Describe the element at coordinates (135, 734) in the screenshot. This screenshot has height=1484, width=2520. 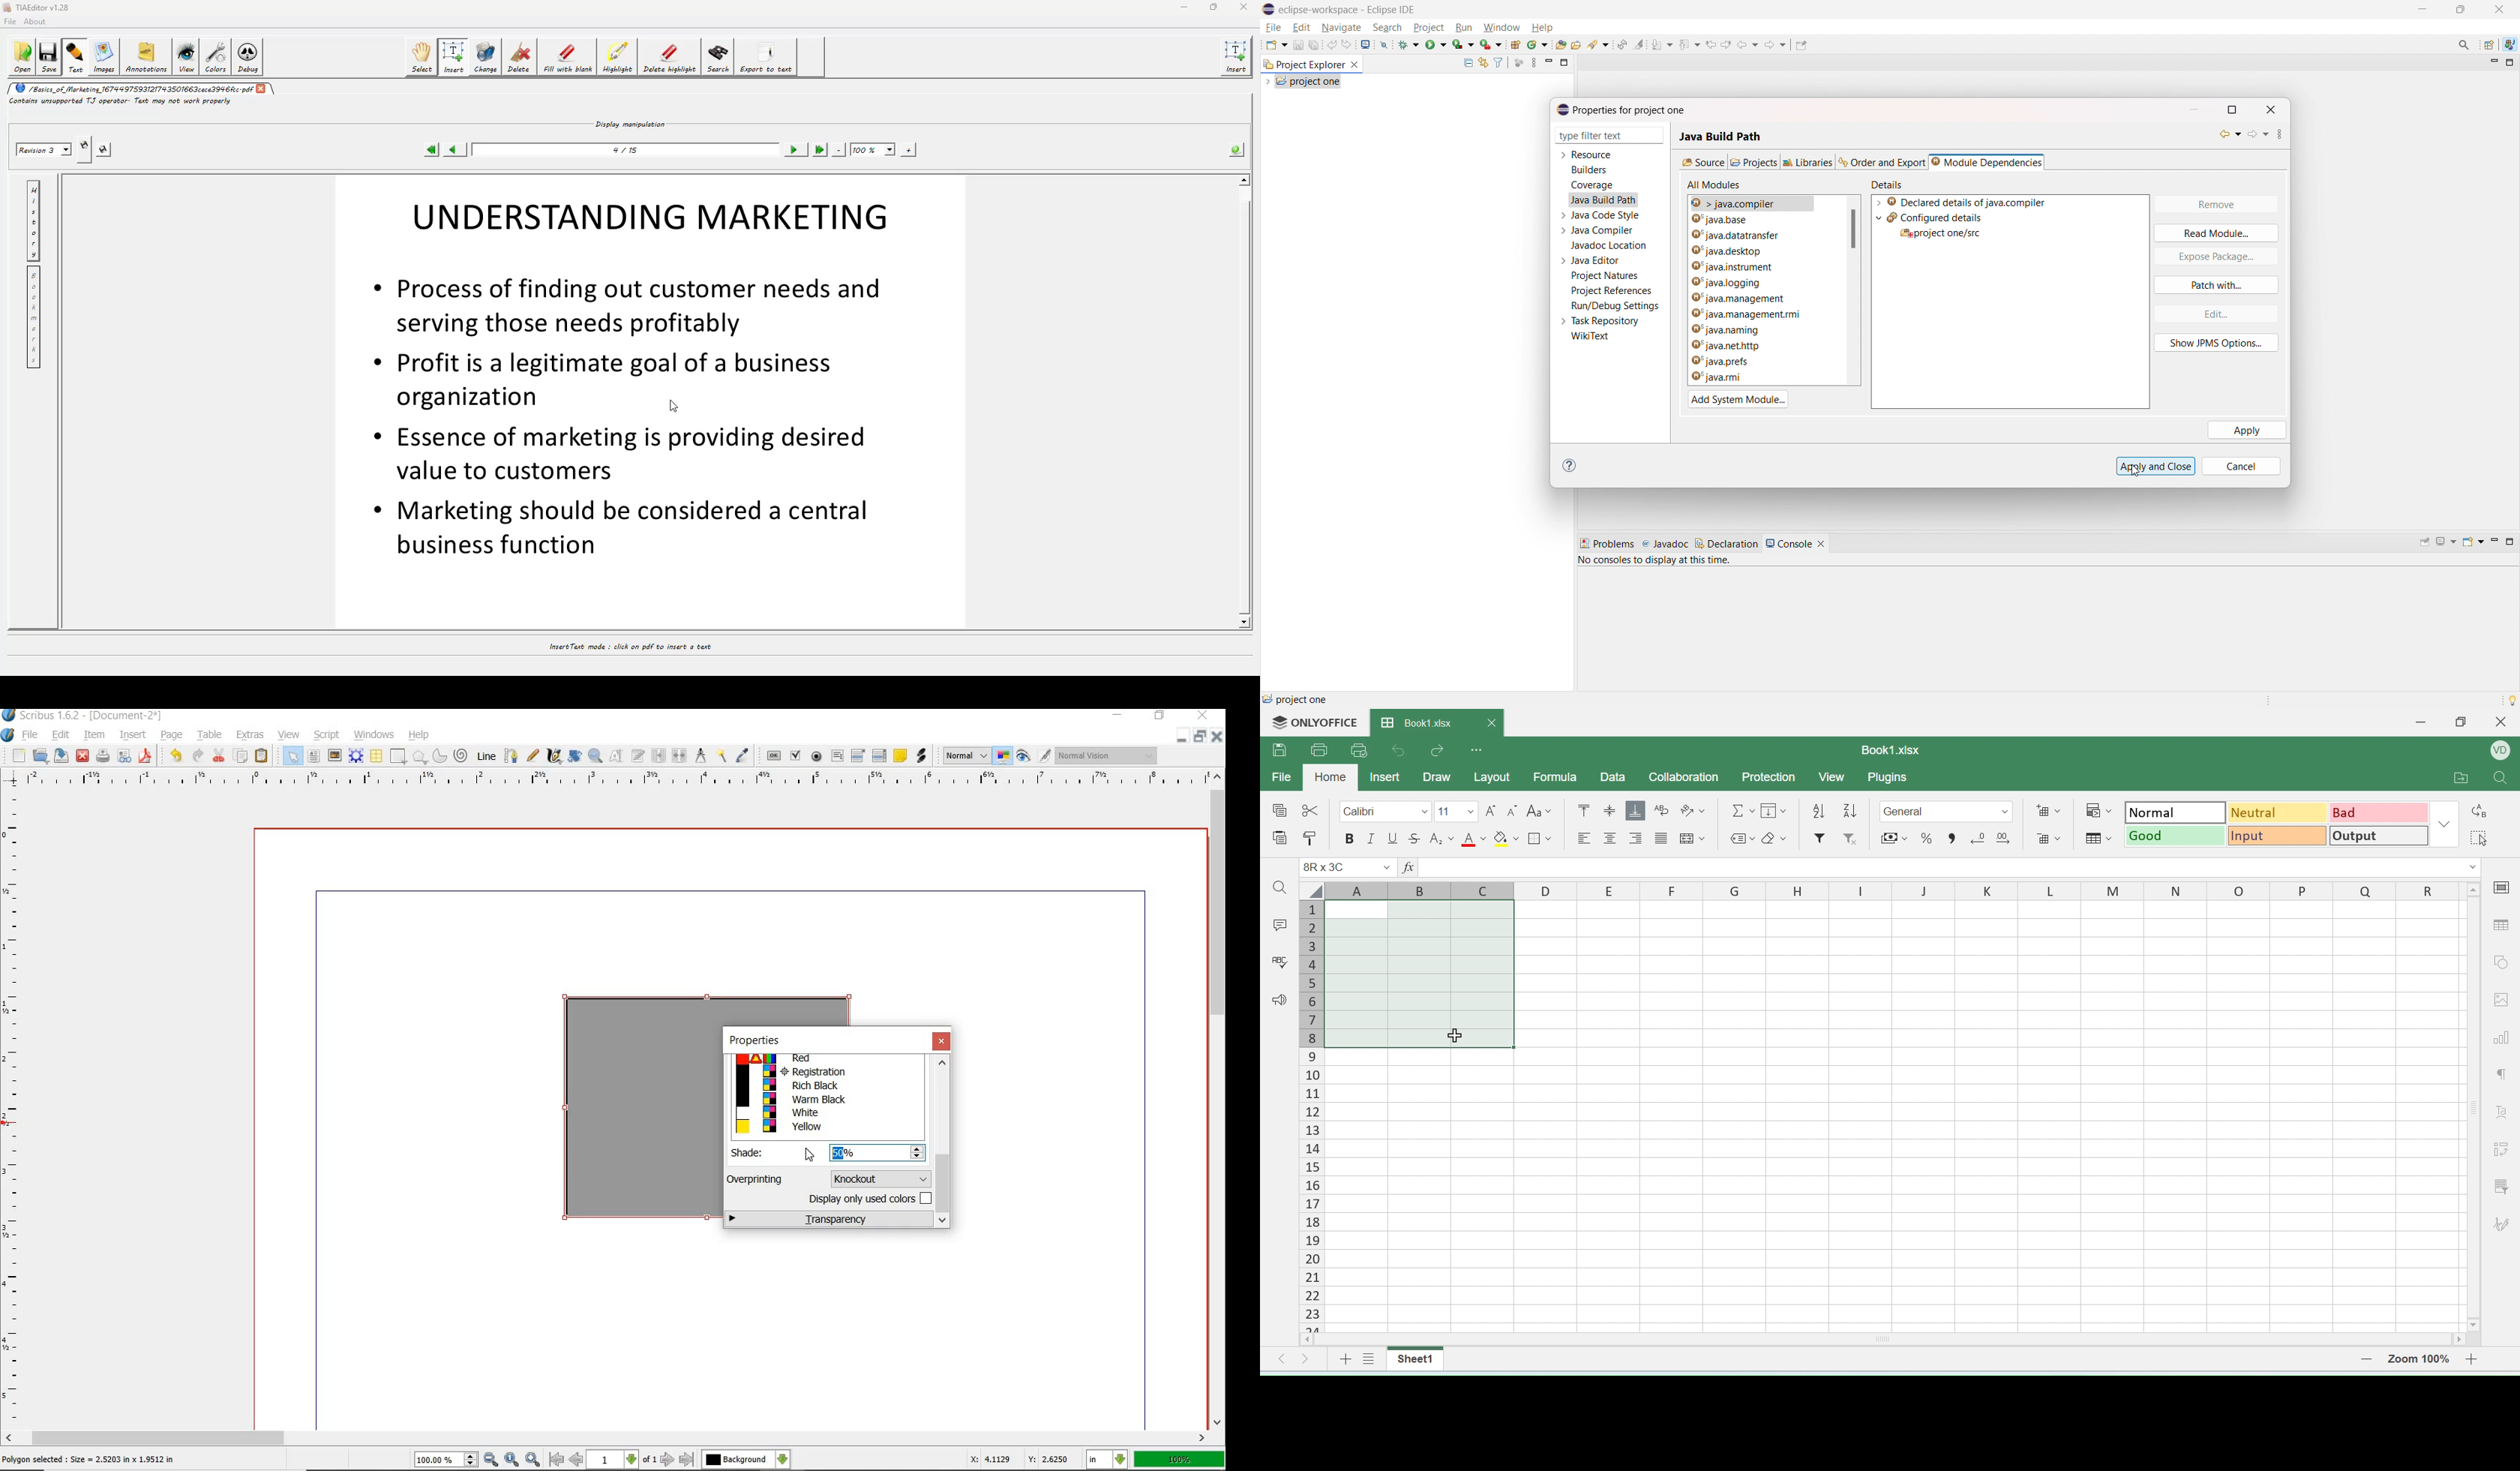
I see `insert` at that location.